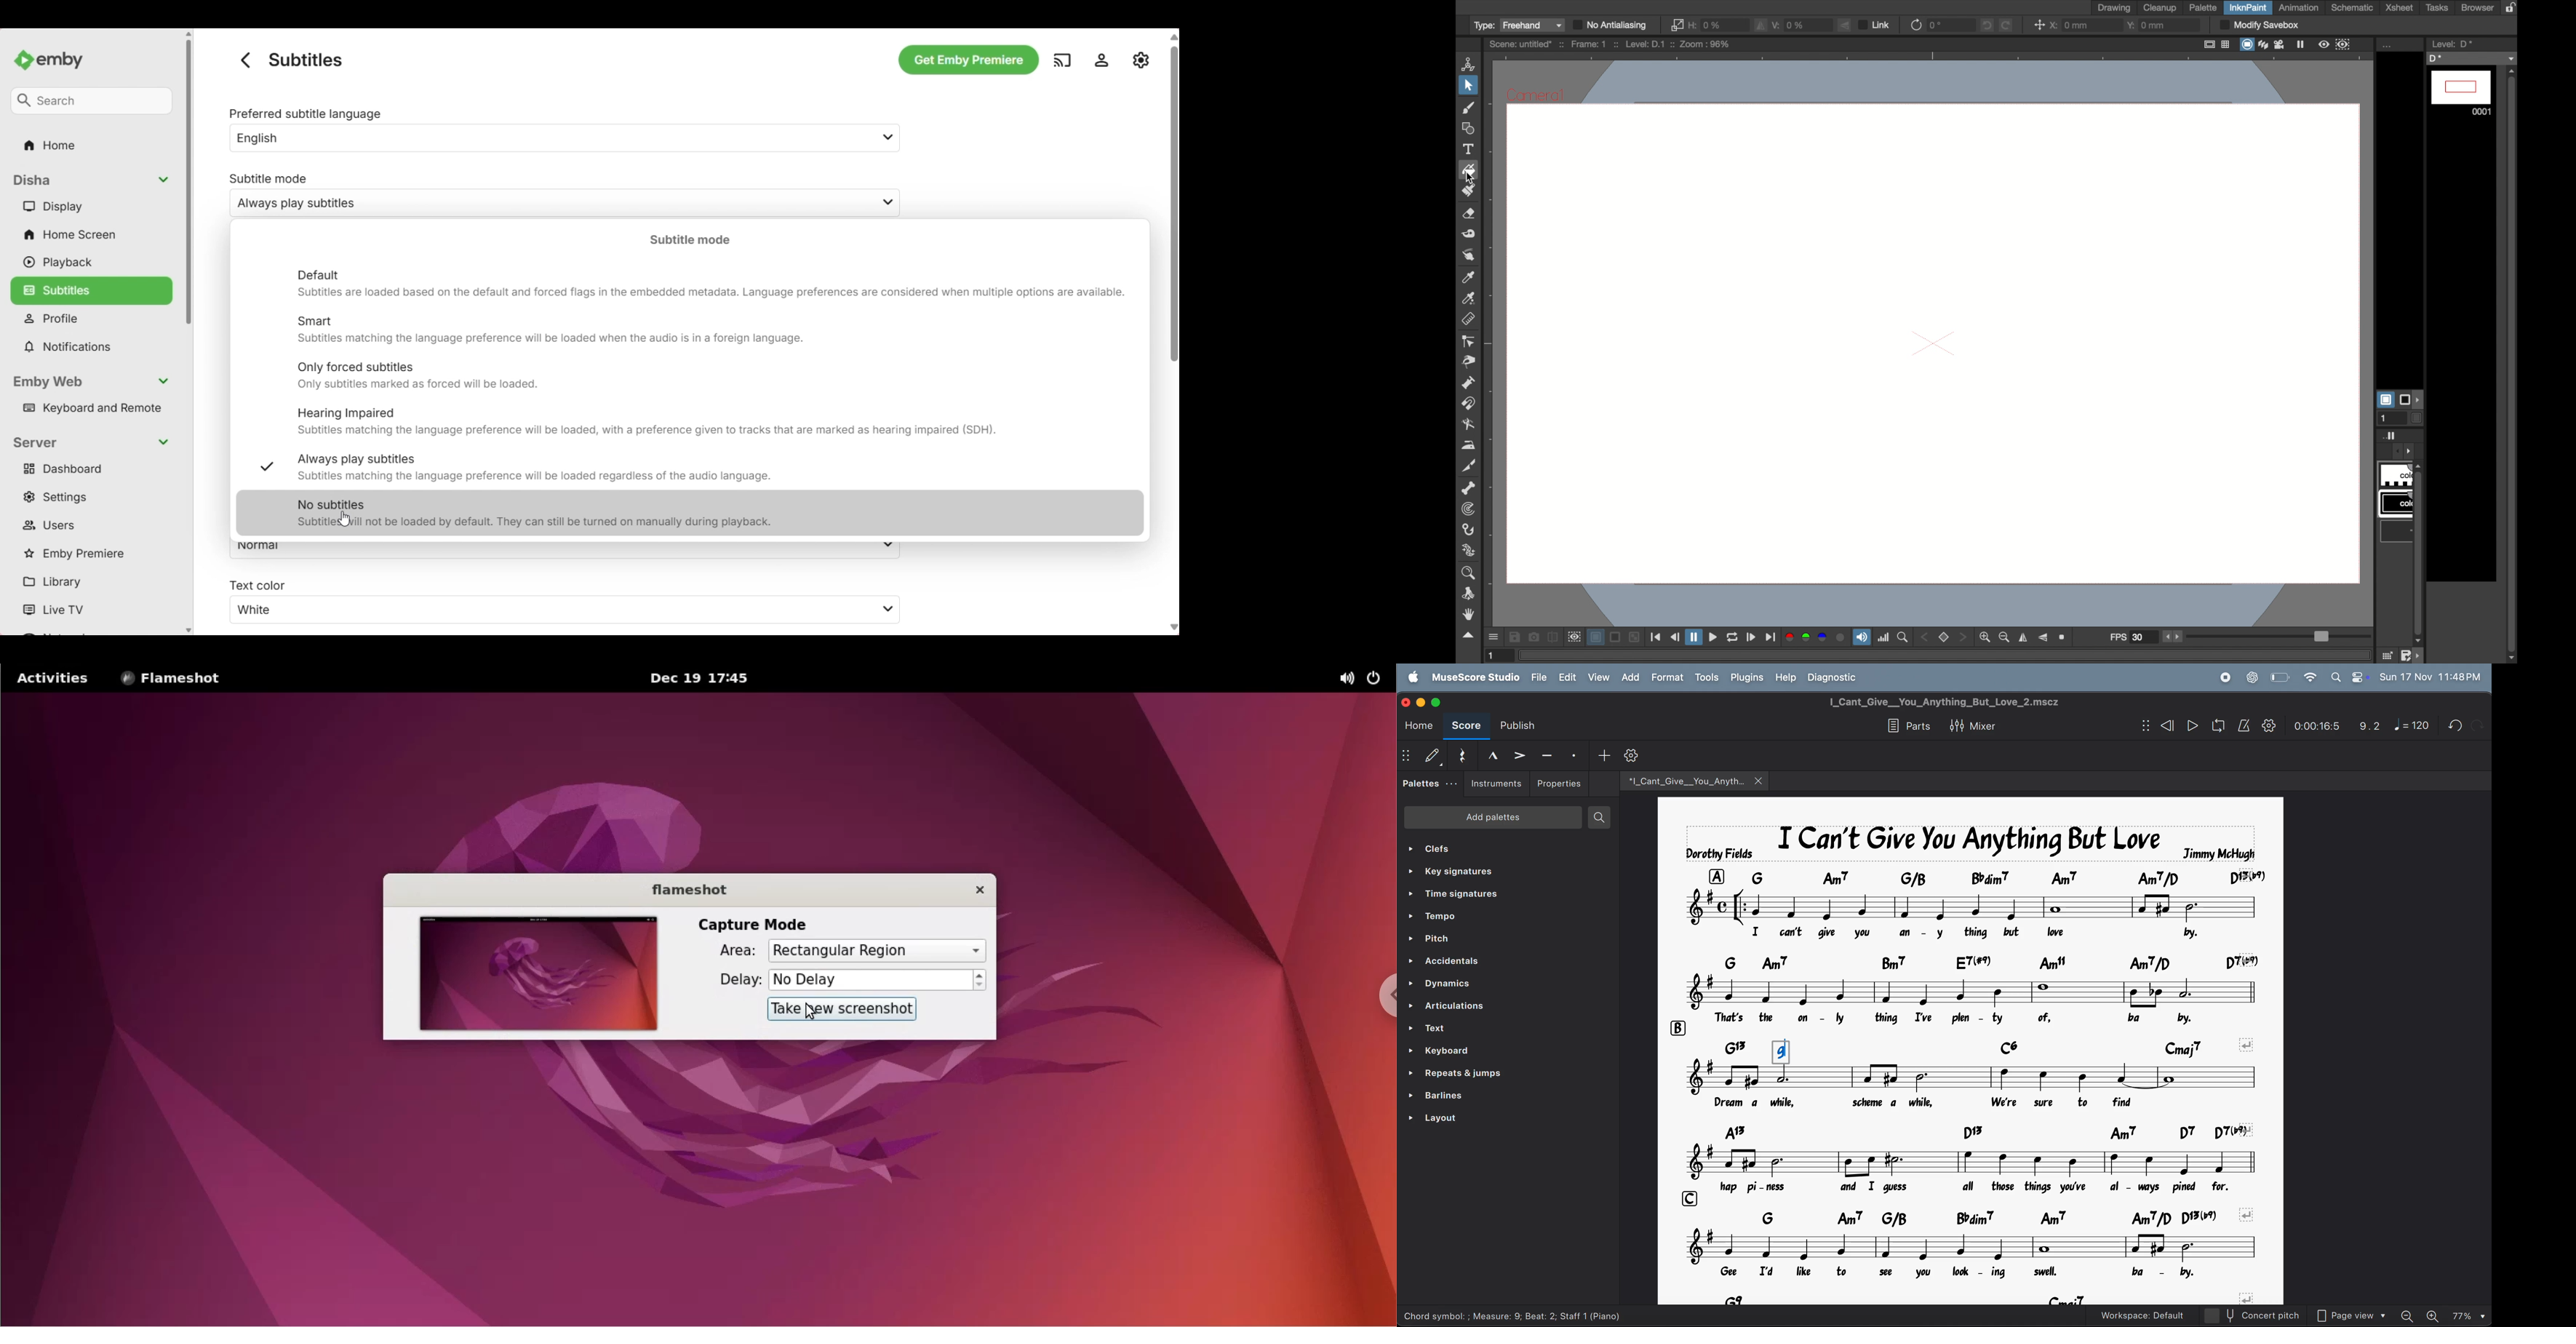 Image resolution: width=2576 pixels, height=1344 pixels. What do you see at coordinates (93, 526) in the screenshot?
I see `Users` at bounding box center [93, 526].